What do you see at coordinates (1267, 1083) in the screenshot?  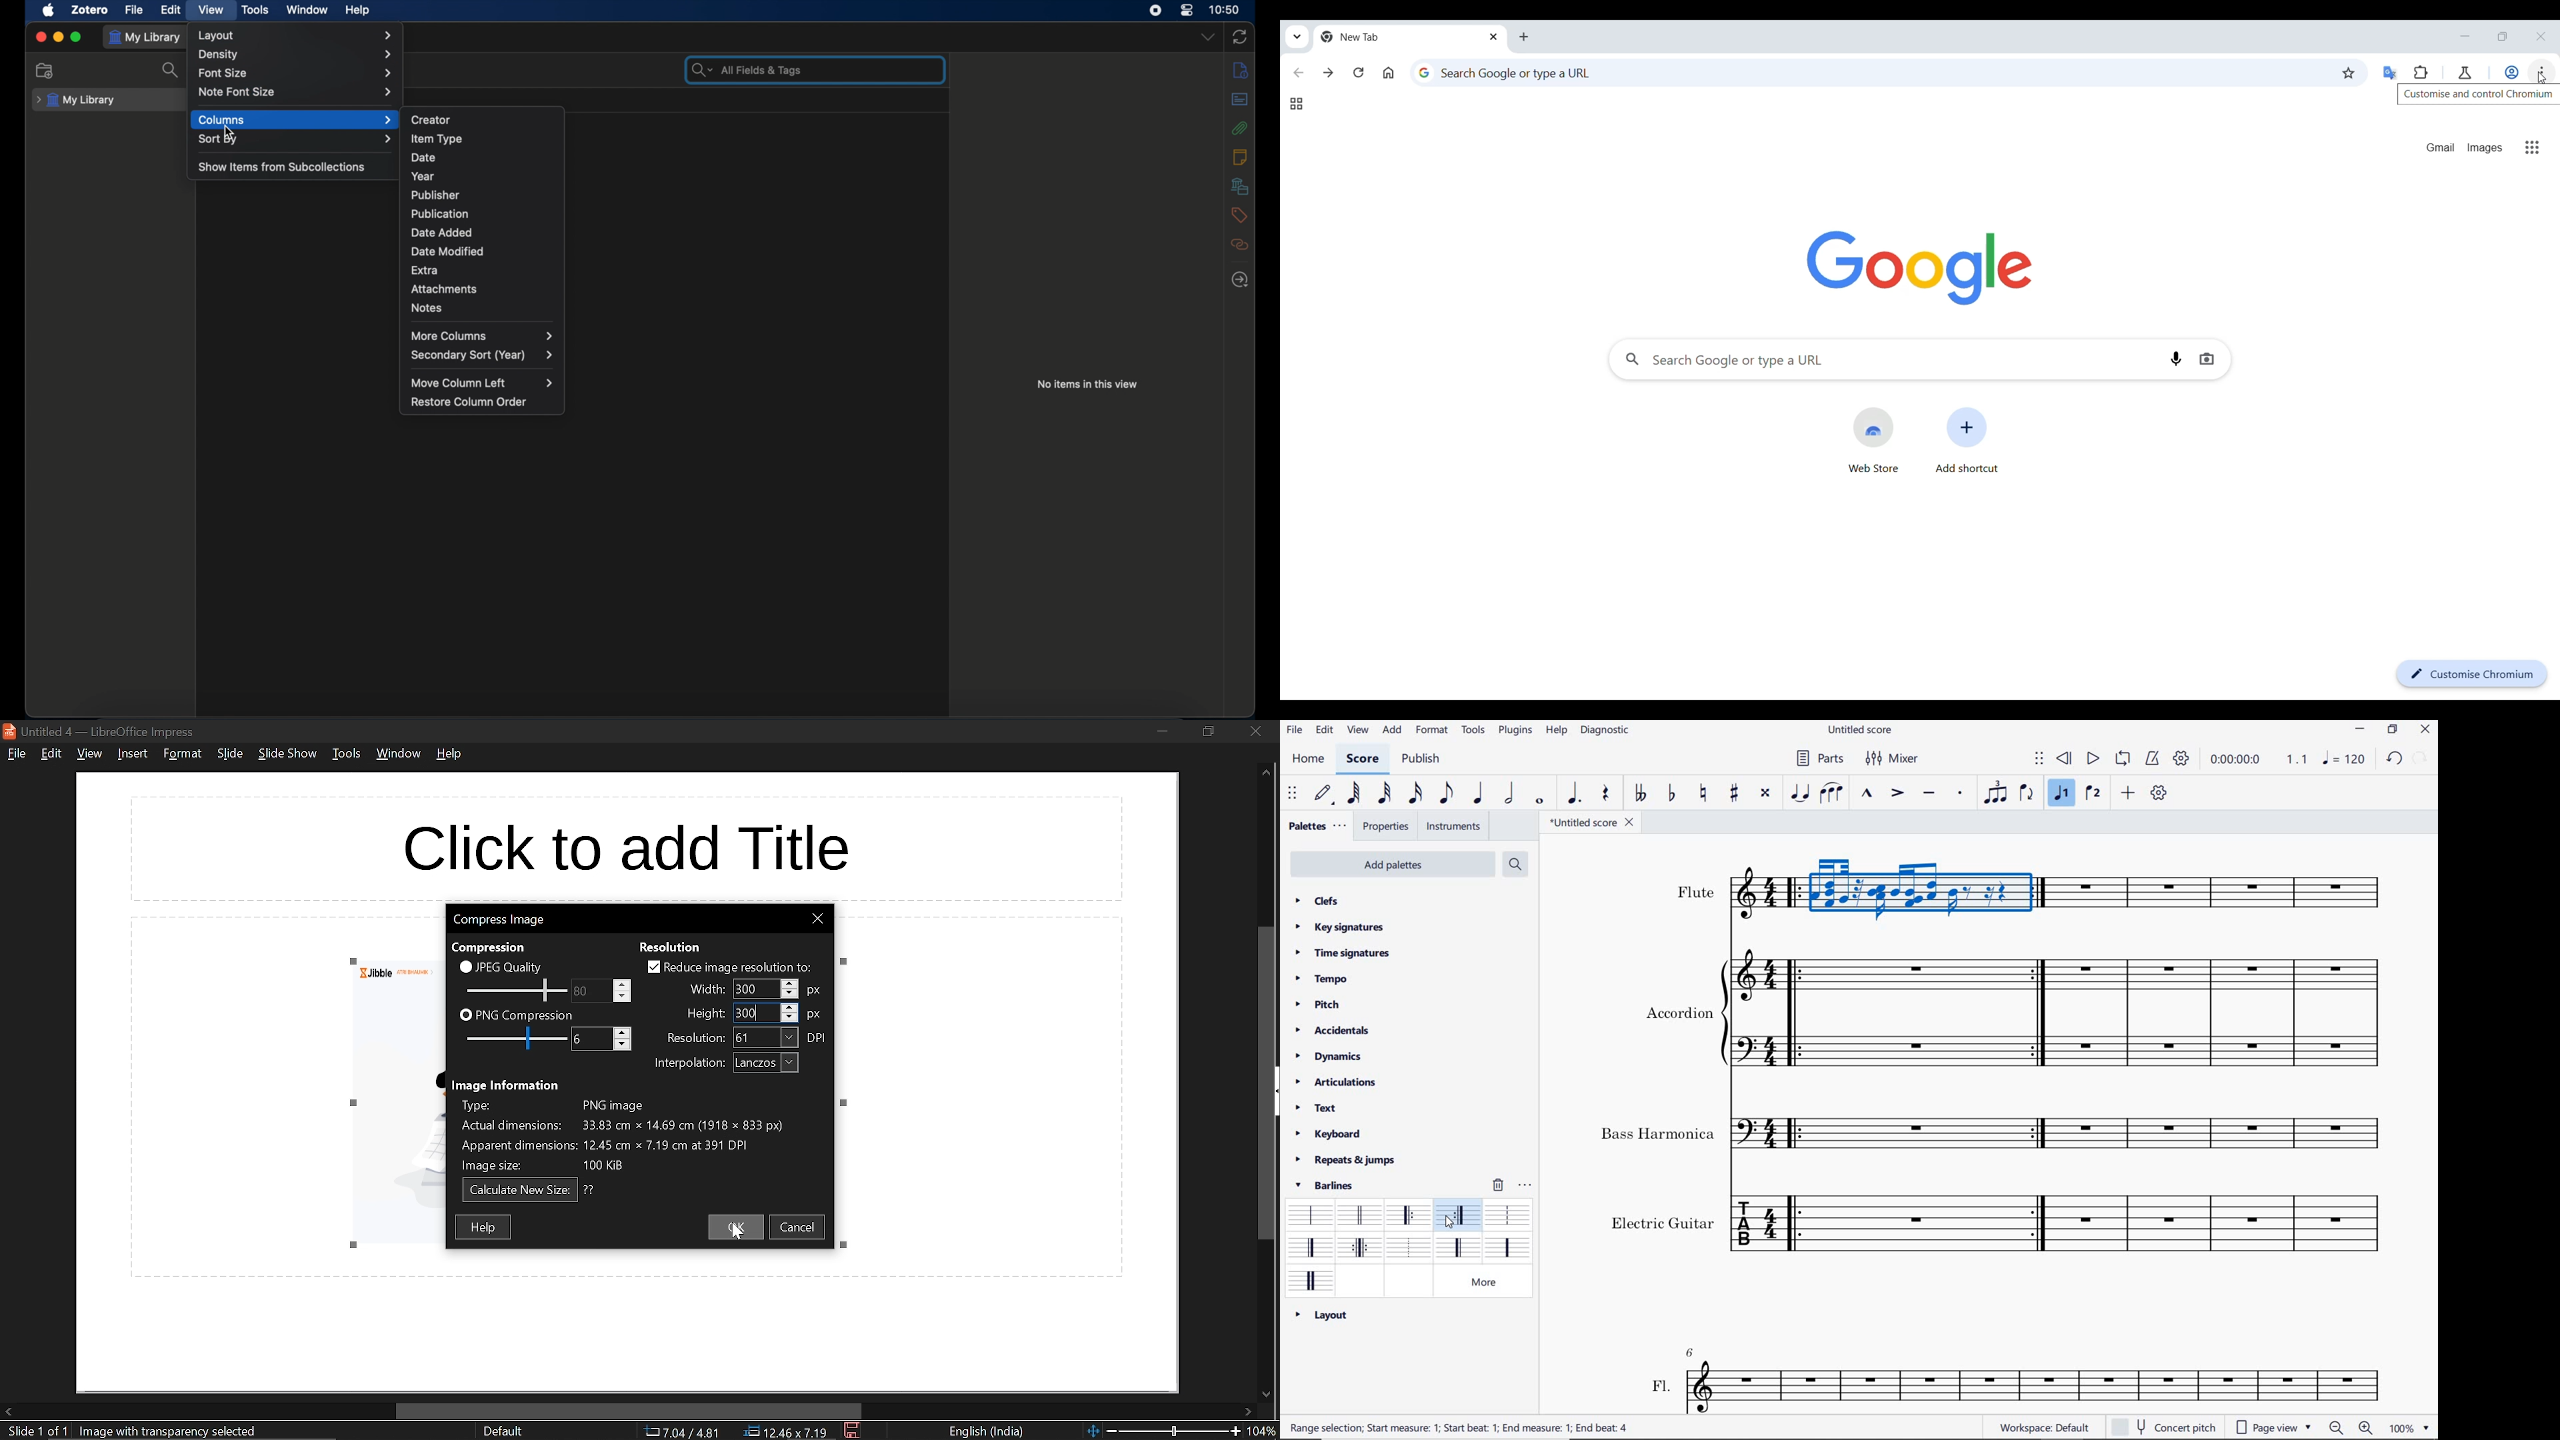 I see `vertical scrollbar` at bounding box center [1267, 1083].